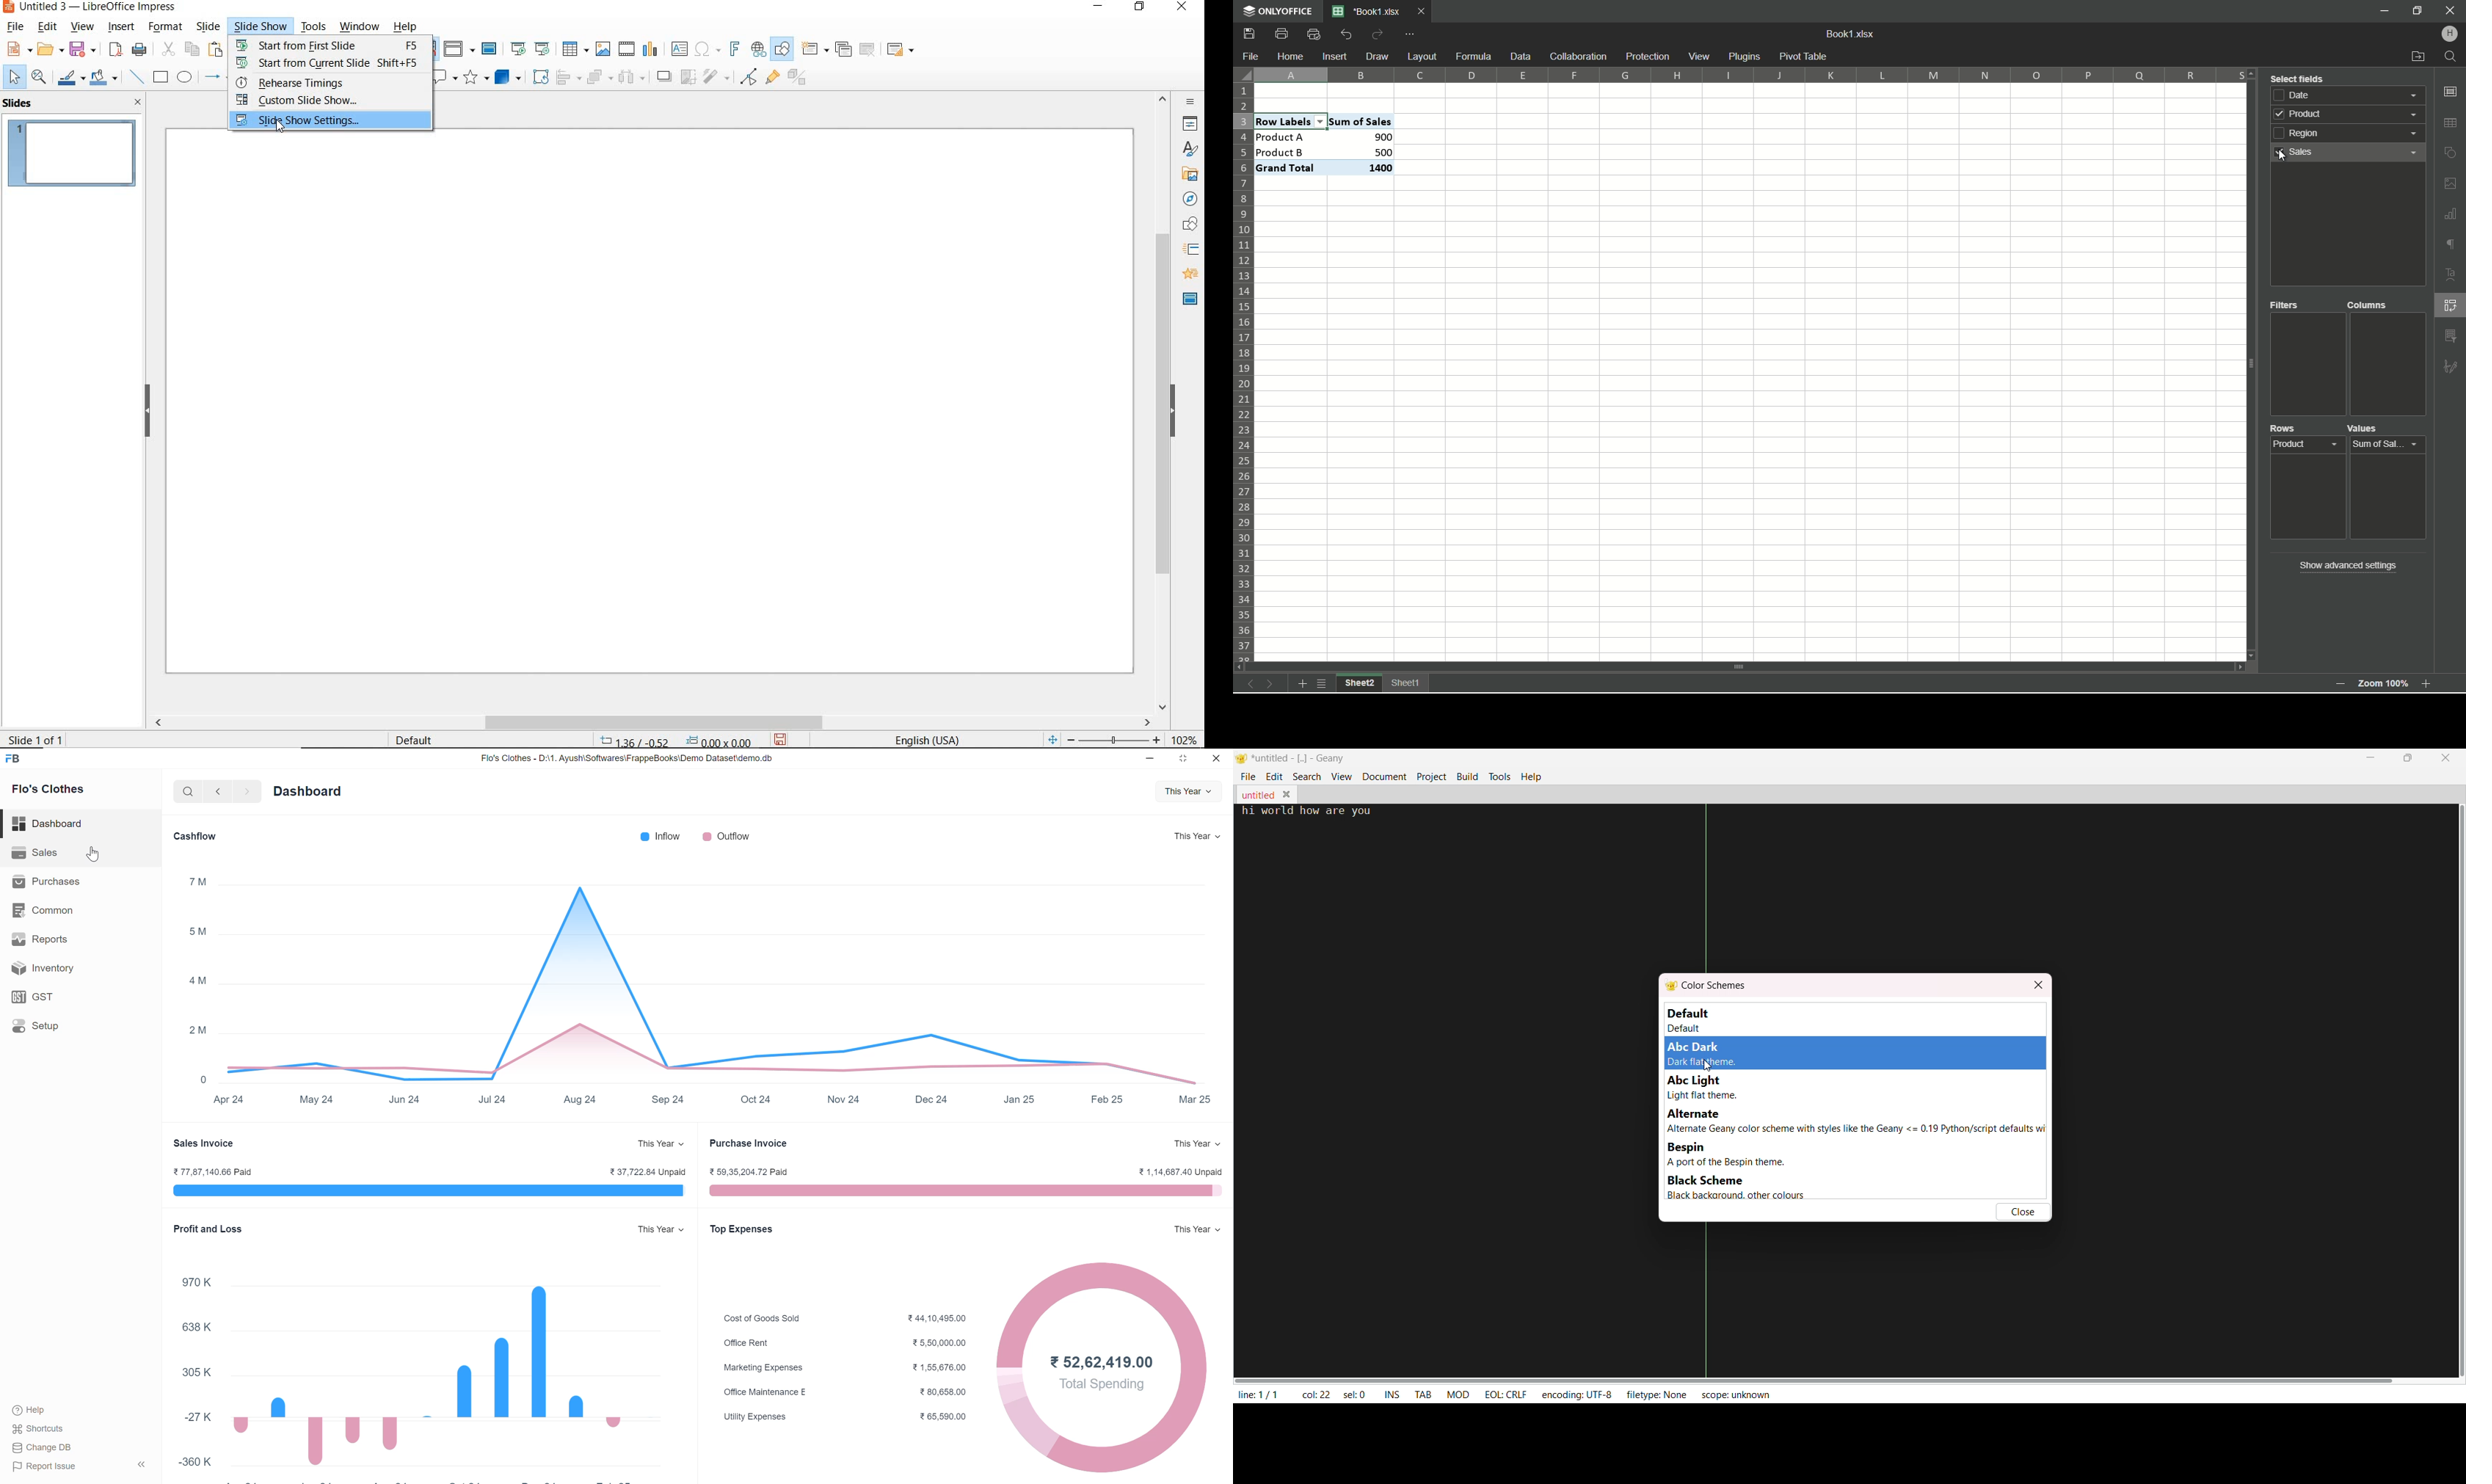  What do you see at coordinates (53, 1469) in the screenshot?
I see `Report Issue ` at bounding box center [53, 1469].